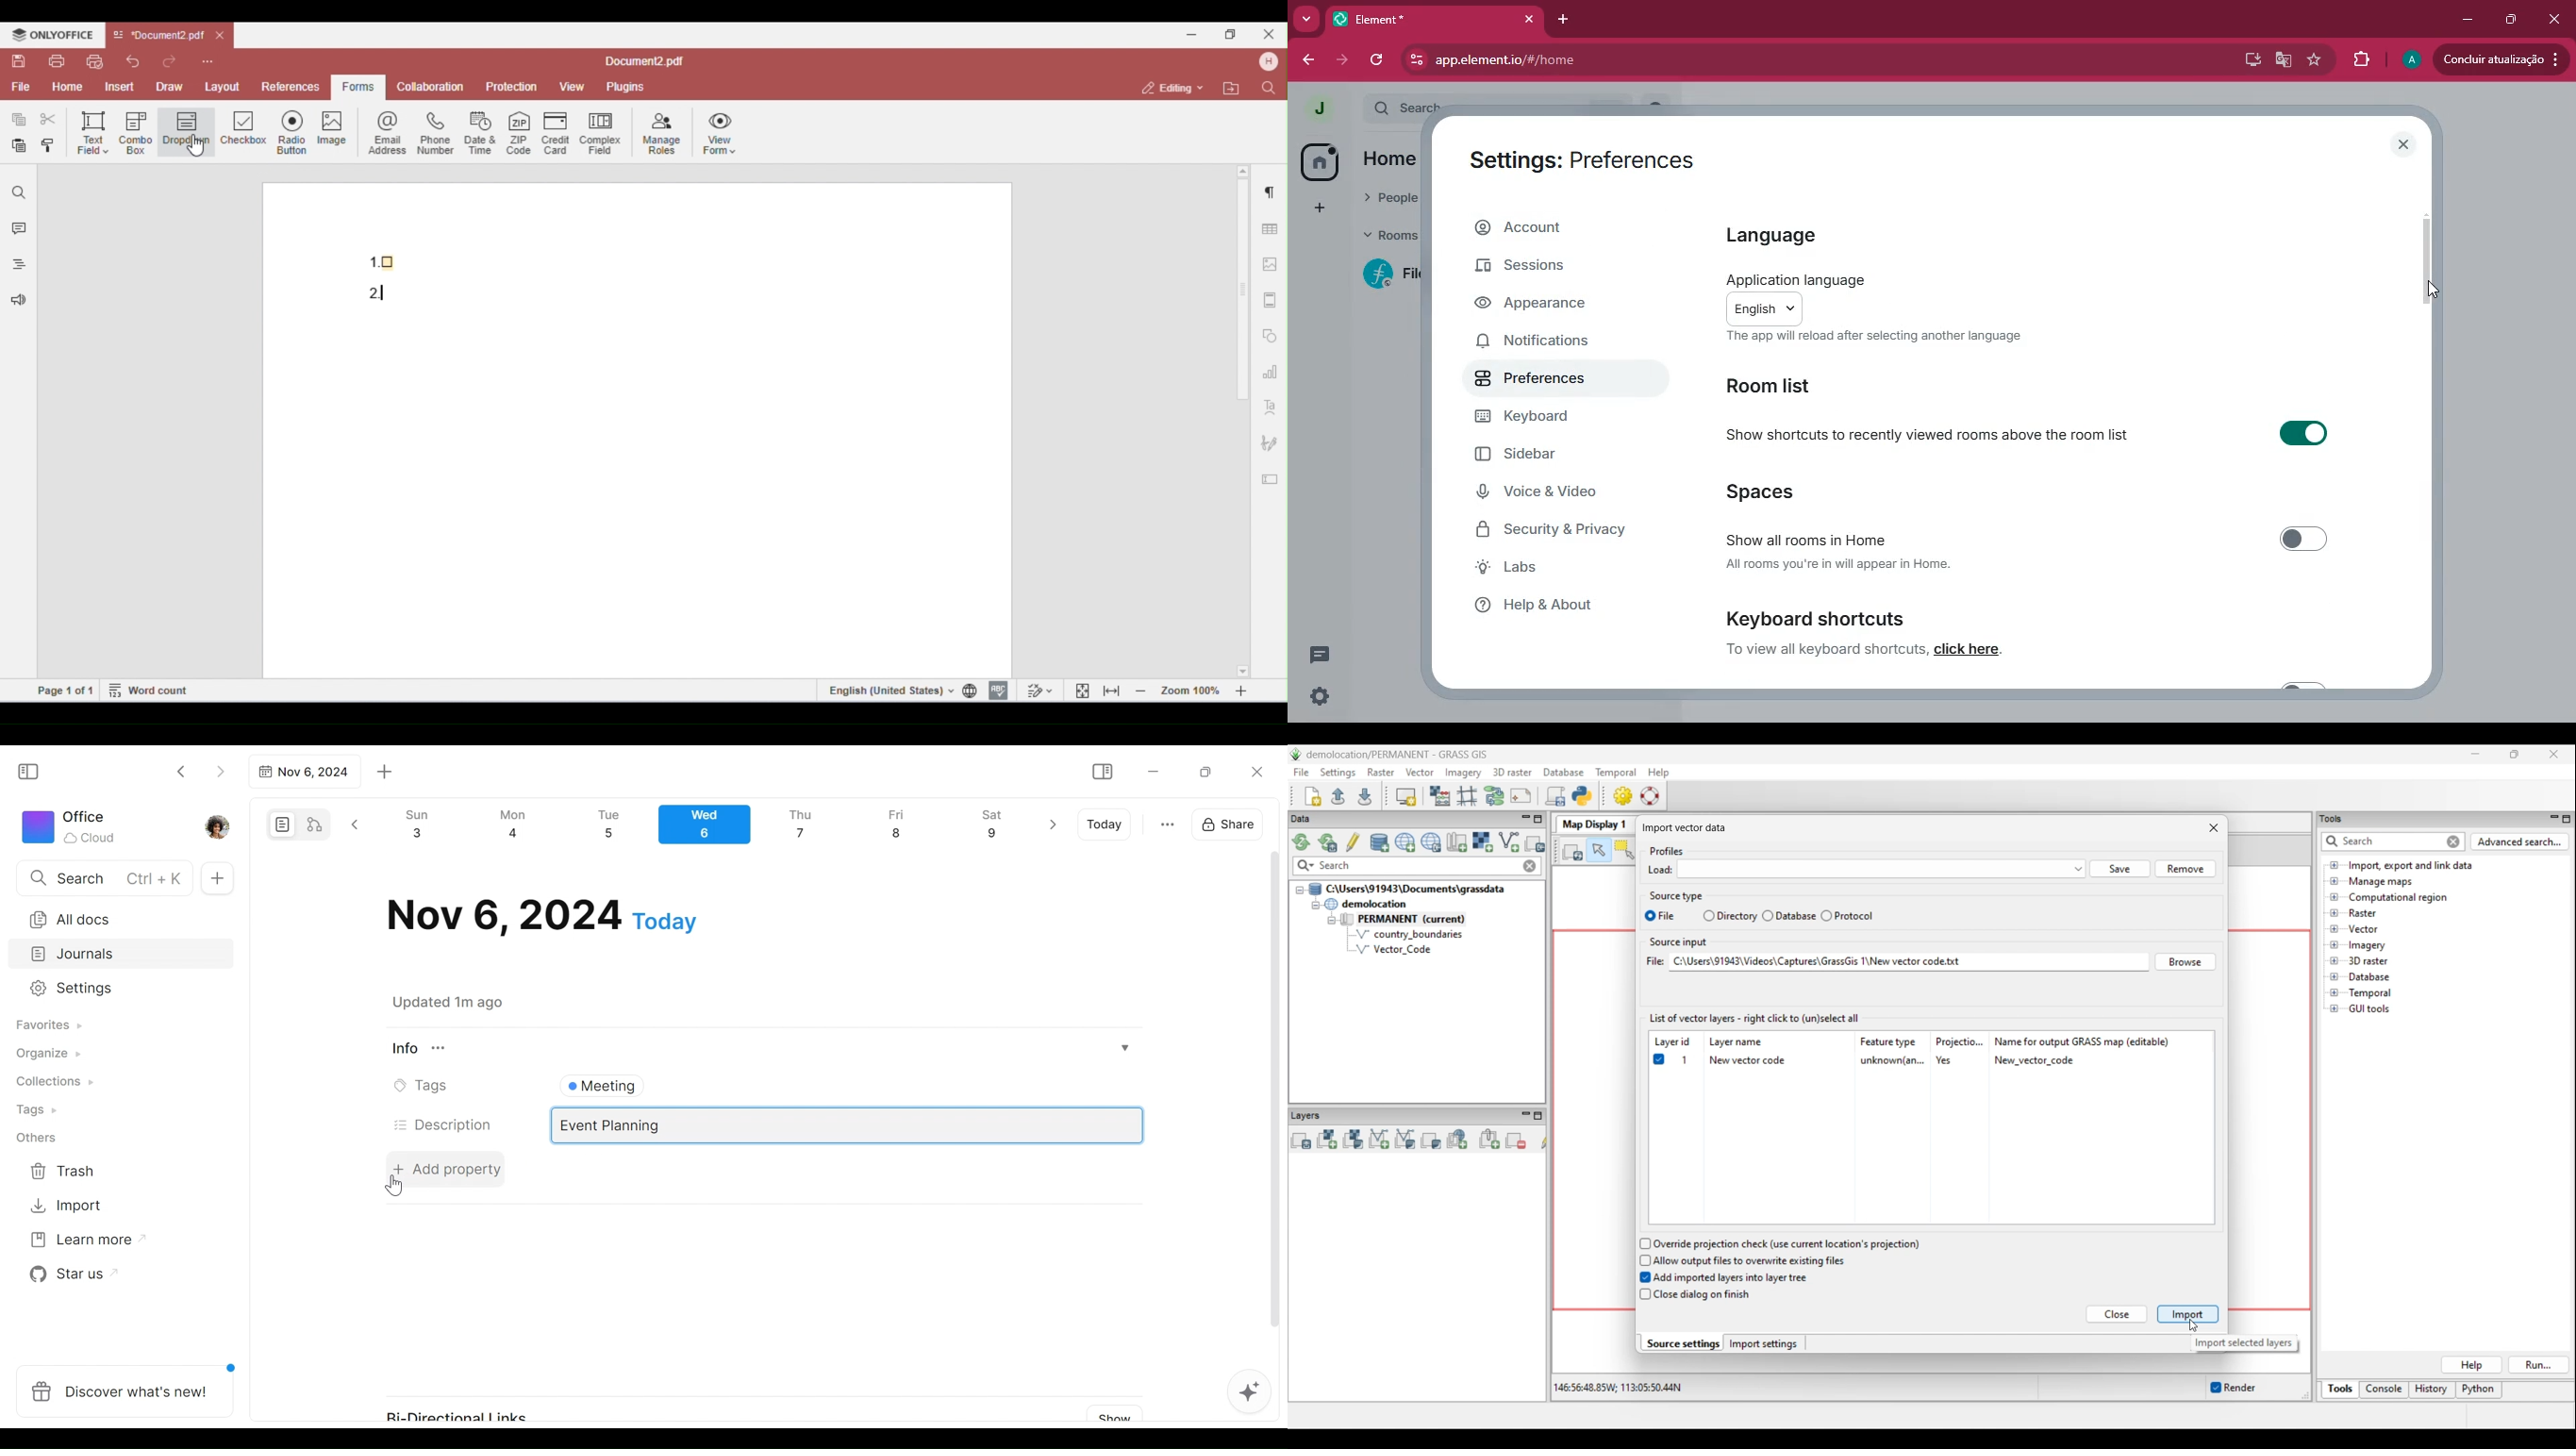 The height and width of the screenshot is (1456, 2576). What do you see at coordinates (1874, 338) in the screenshot?
I see `the app will reload after selecting another language` at bounding box center [1874, 338].